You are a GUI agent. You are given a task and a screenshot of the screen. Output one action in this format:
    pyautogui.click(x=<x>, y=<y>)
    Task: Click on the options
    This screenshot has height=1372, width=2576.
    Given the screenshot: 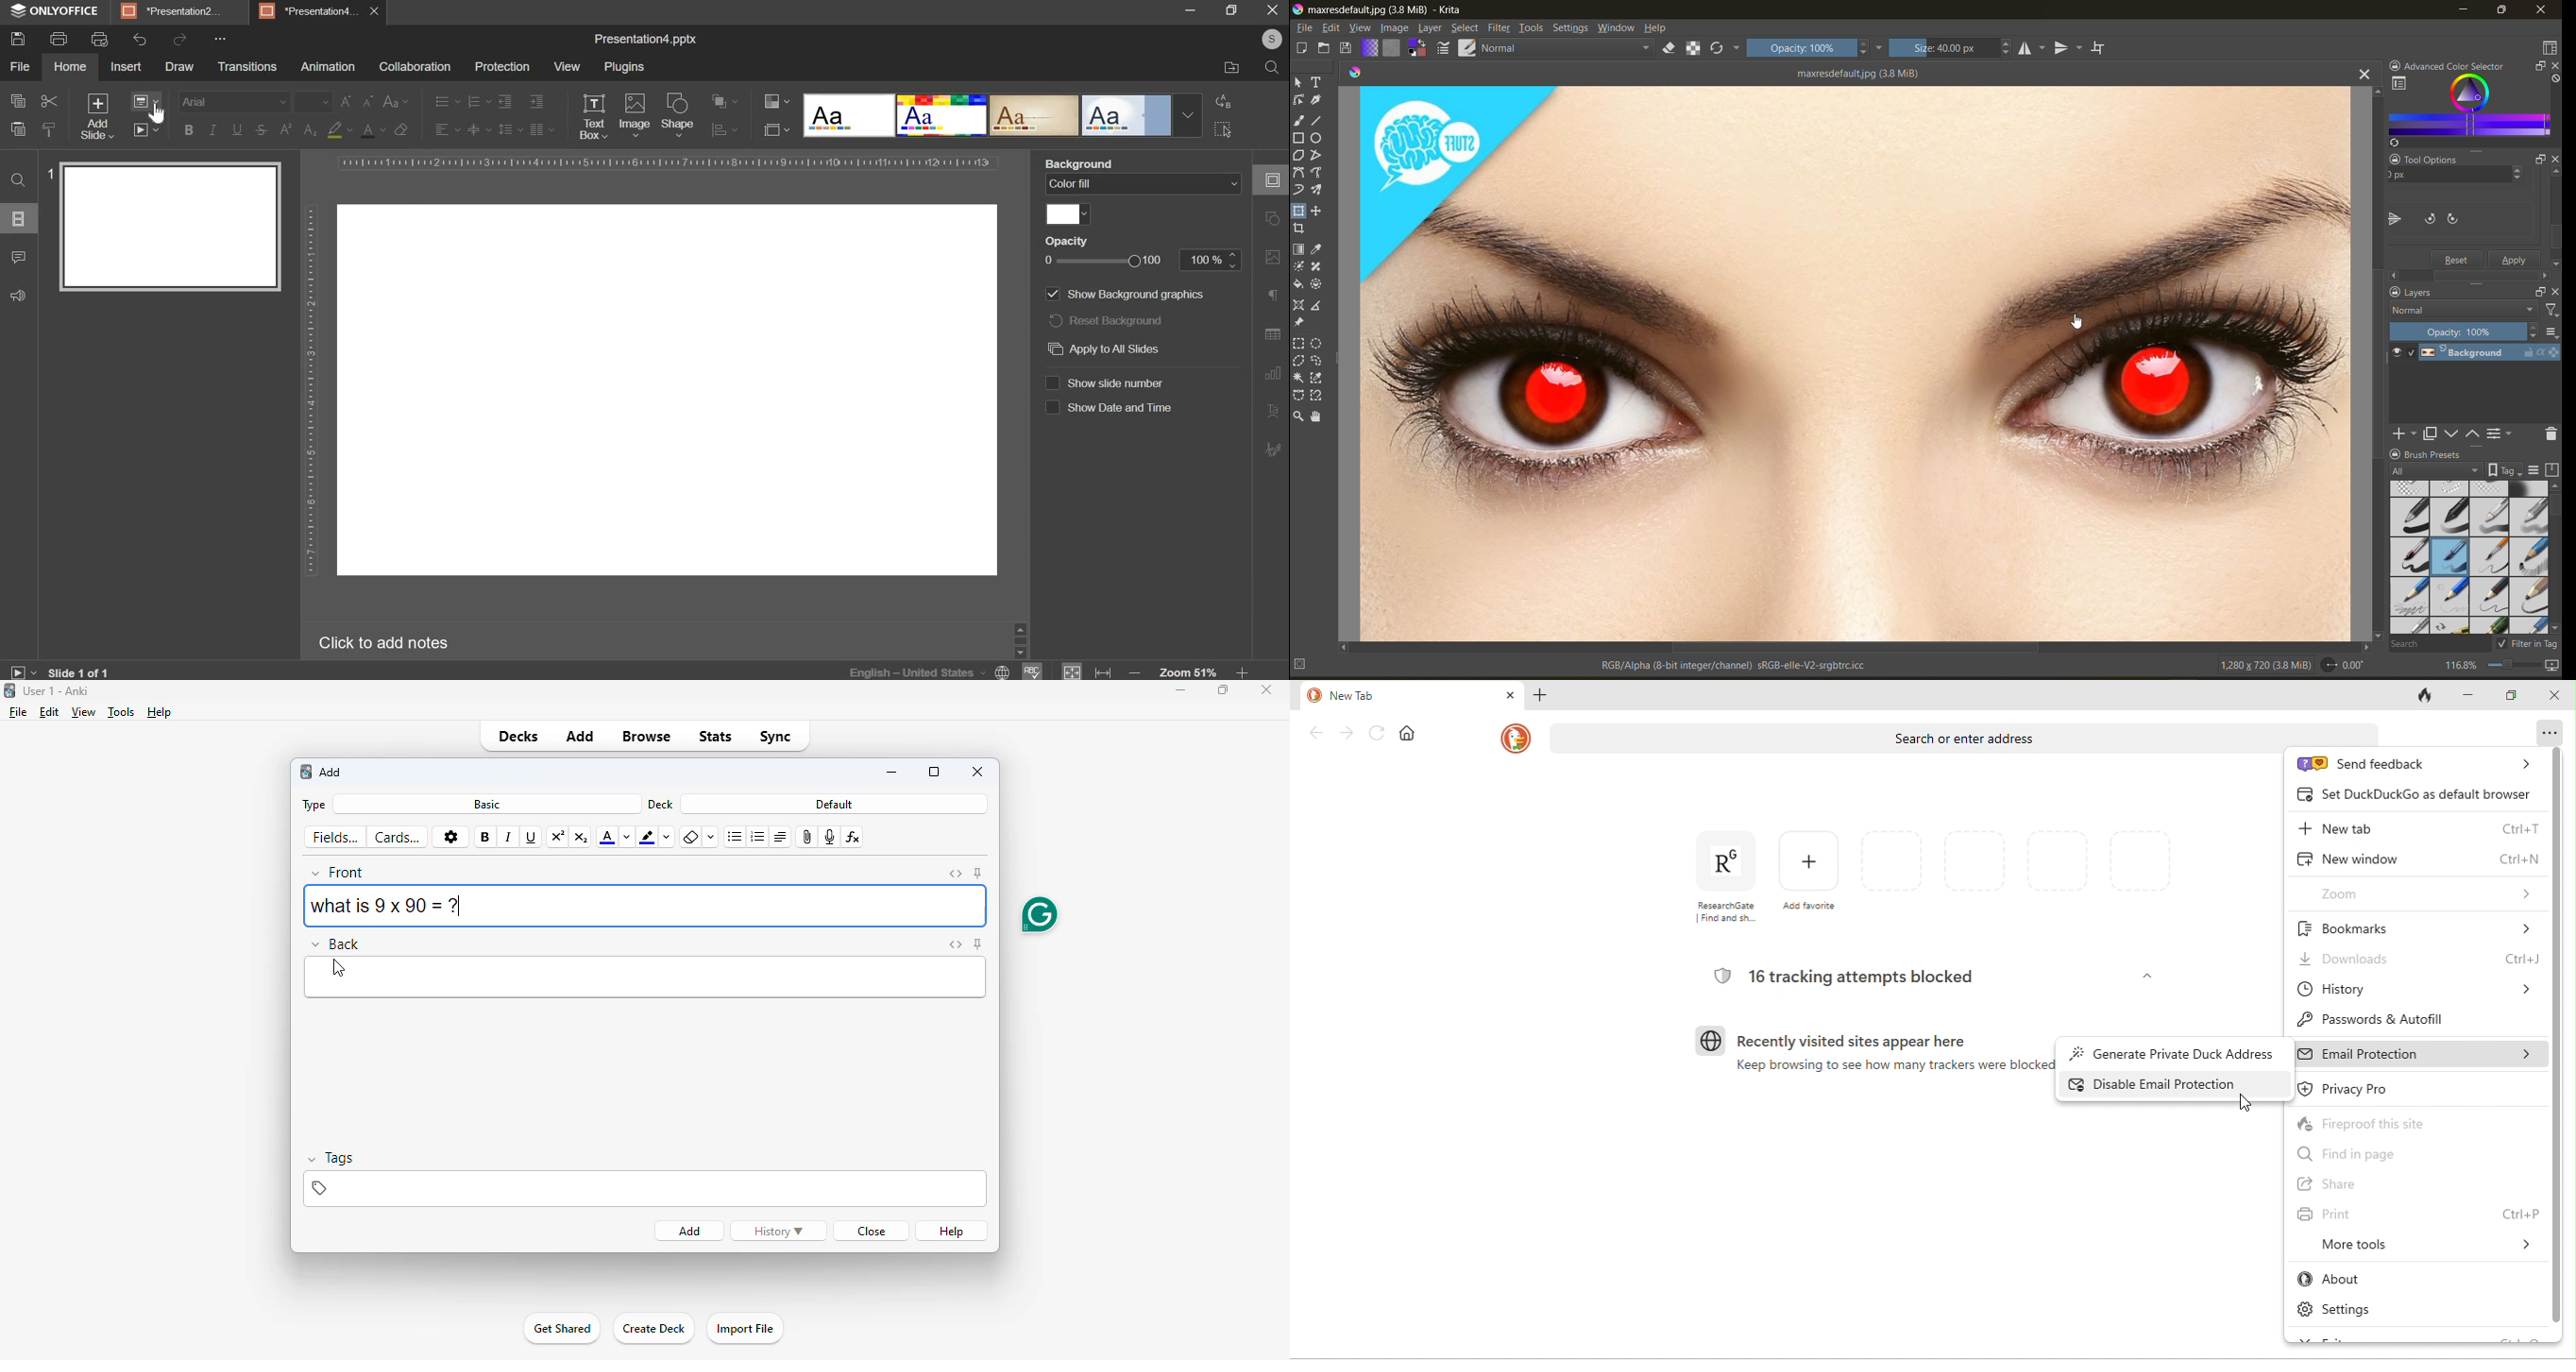 What is the action you would take?
    pyautogui.click(x=450, y=838)
    